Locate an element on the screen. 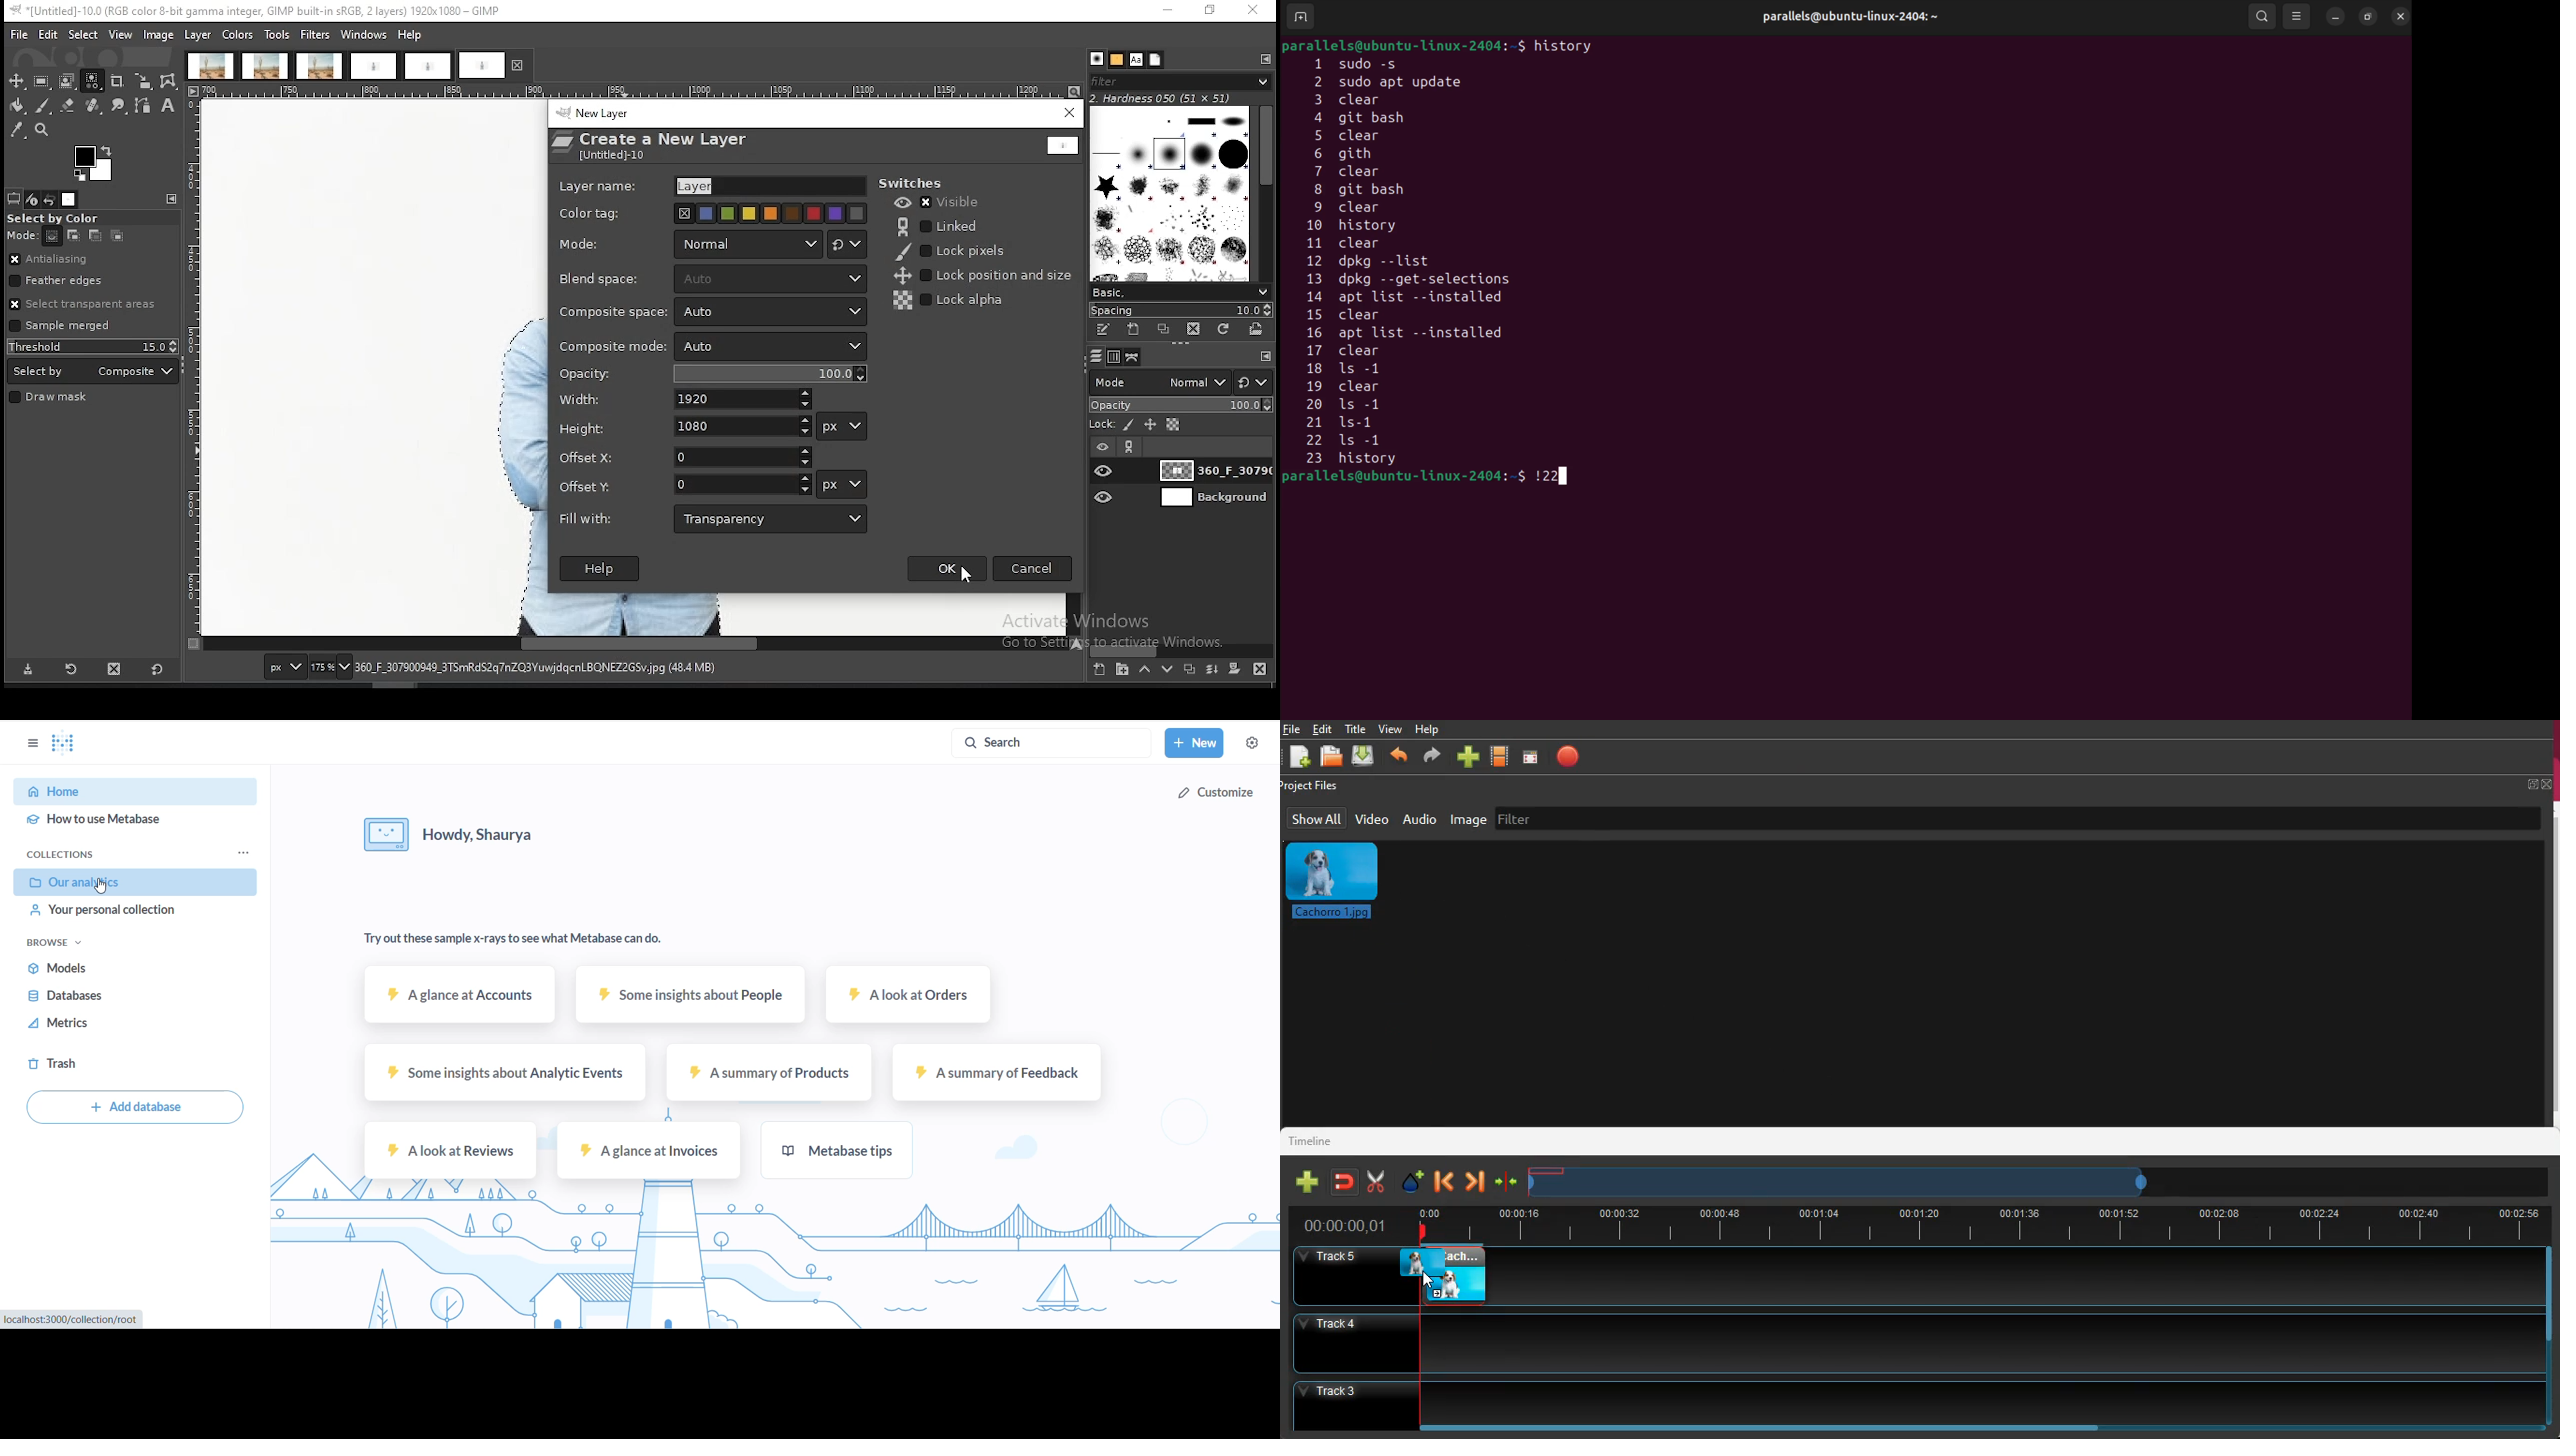  select transparent areas is located at coordinates (87, 304).